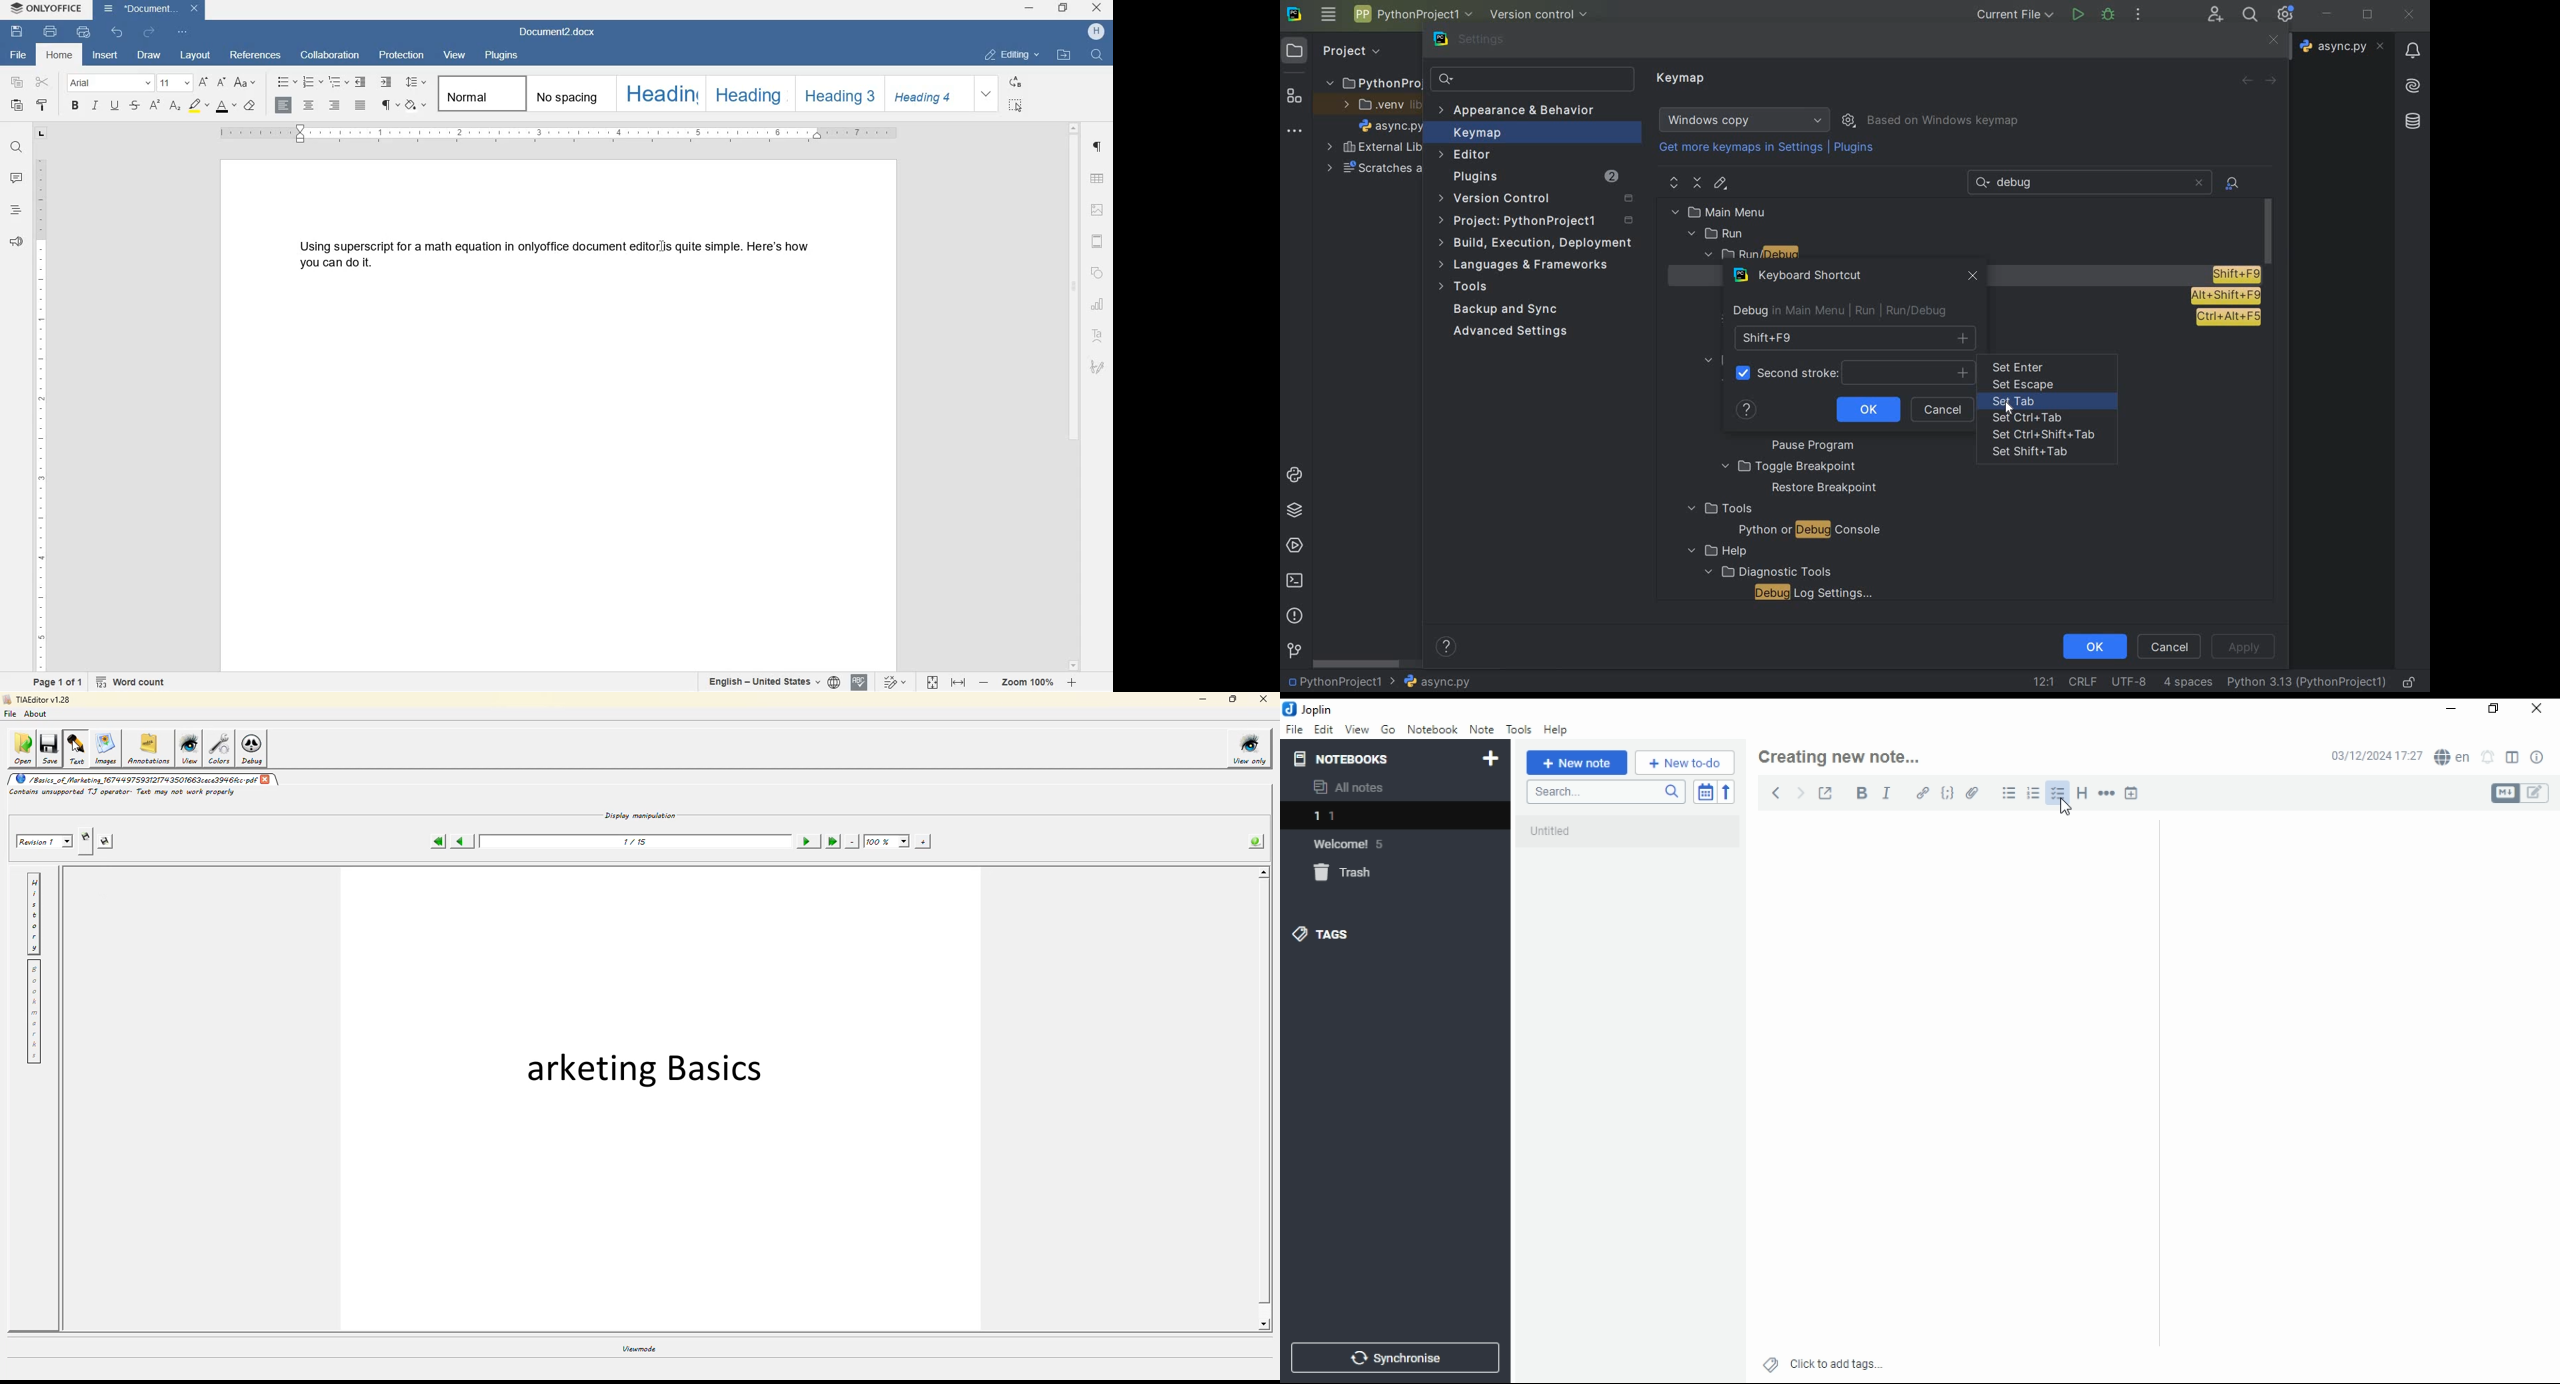 This screenshot has height=1400, width=2576. I want to click on editor, so click(1466, 154).